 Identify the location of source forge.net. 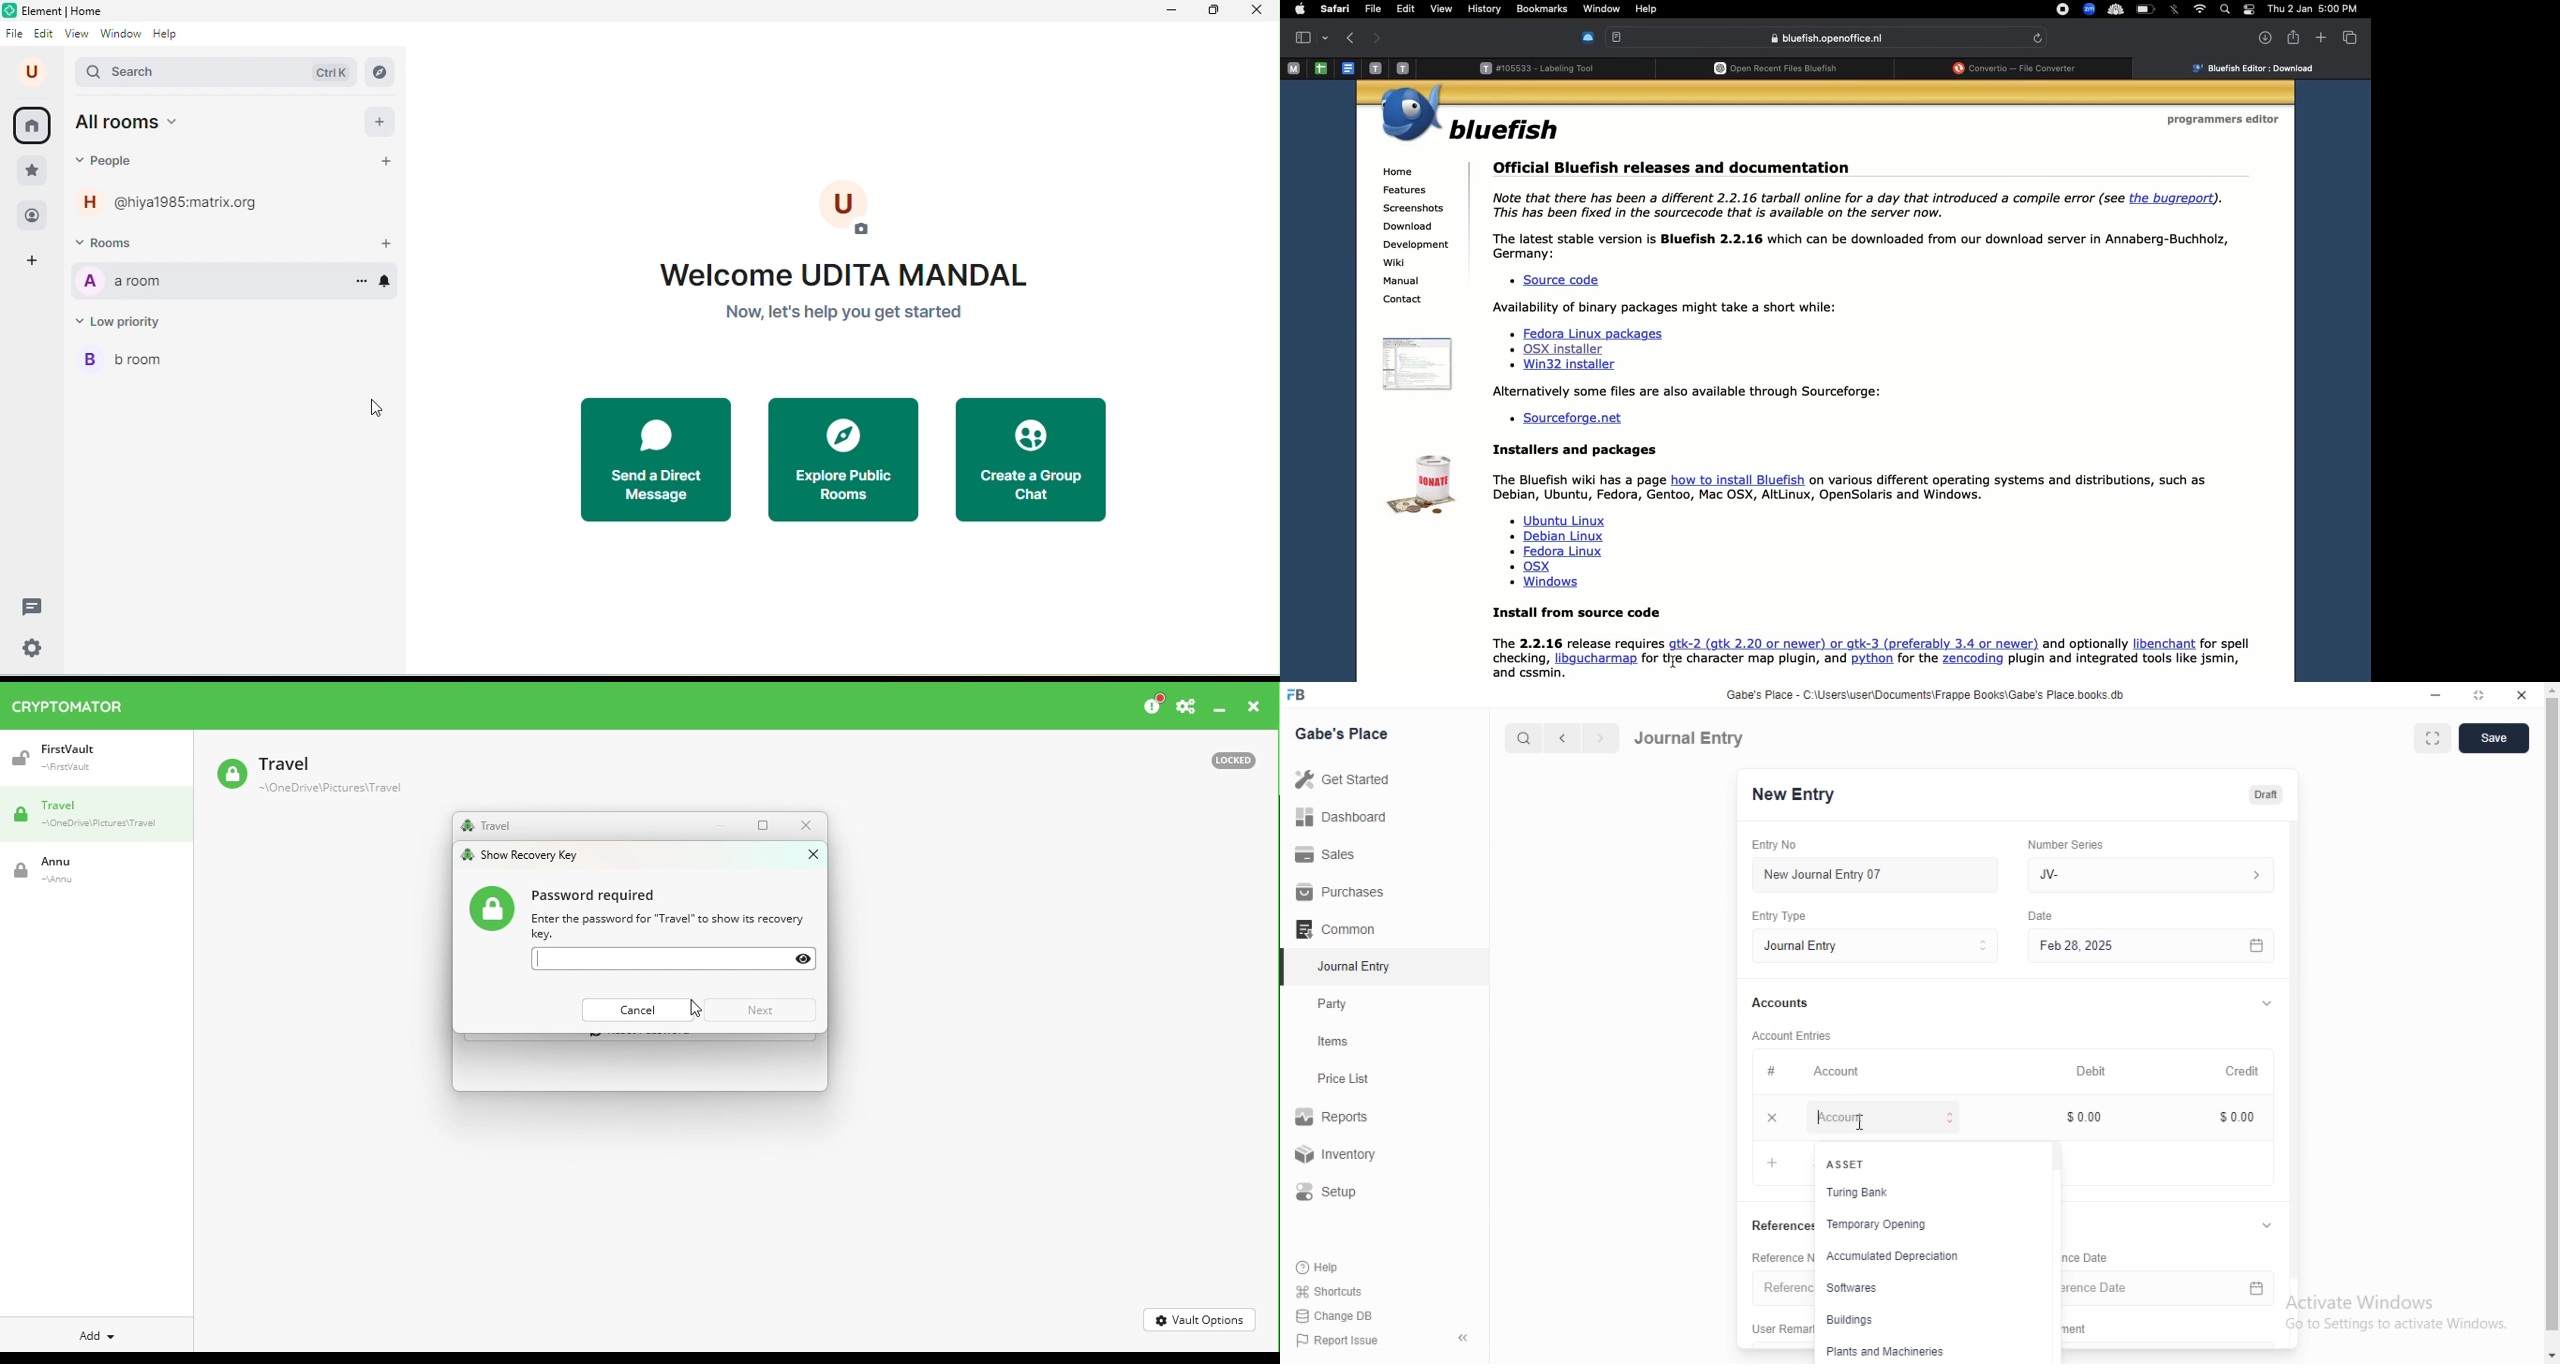
(1574, 420).